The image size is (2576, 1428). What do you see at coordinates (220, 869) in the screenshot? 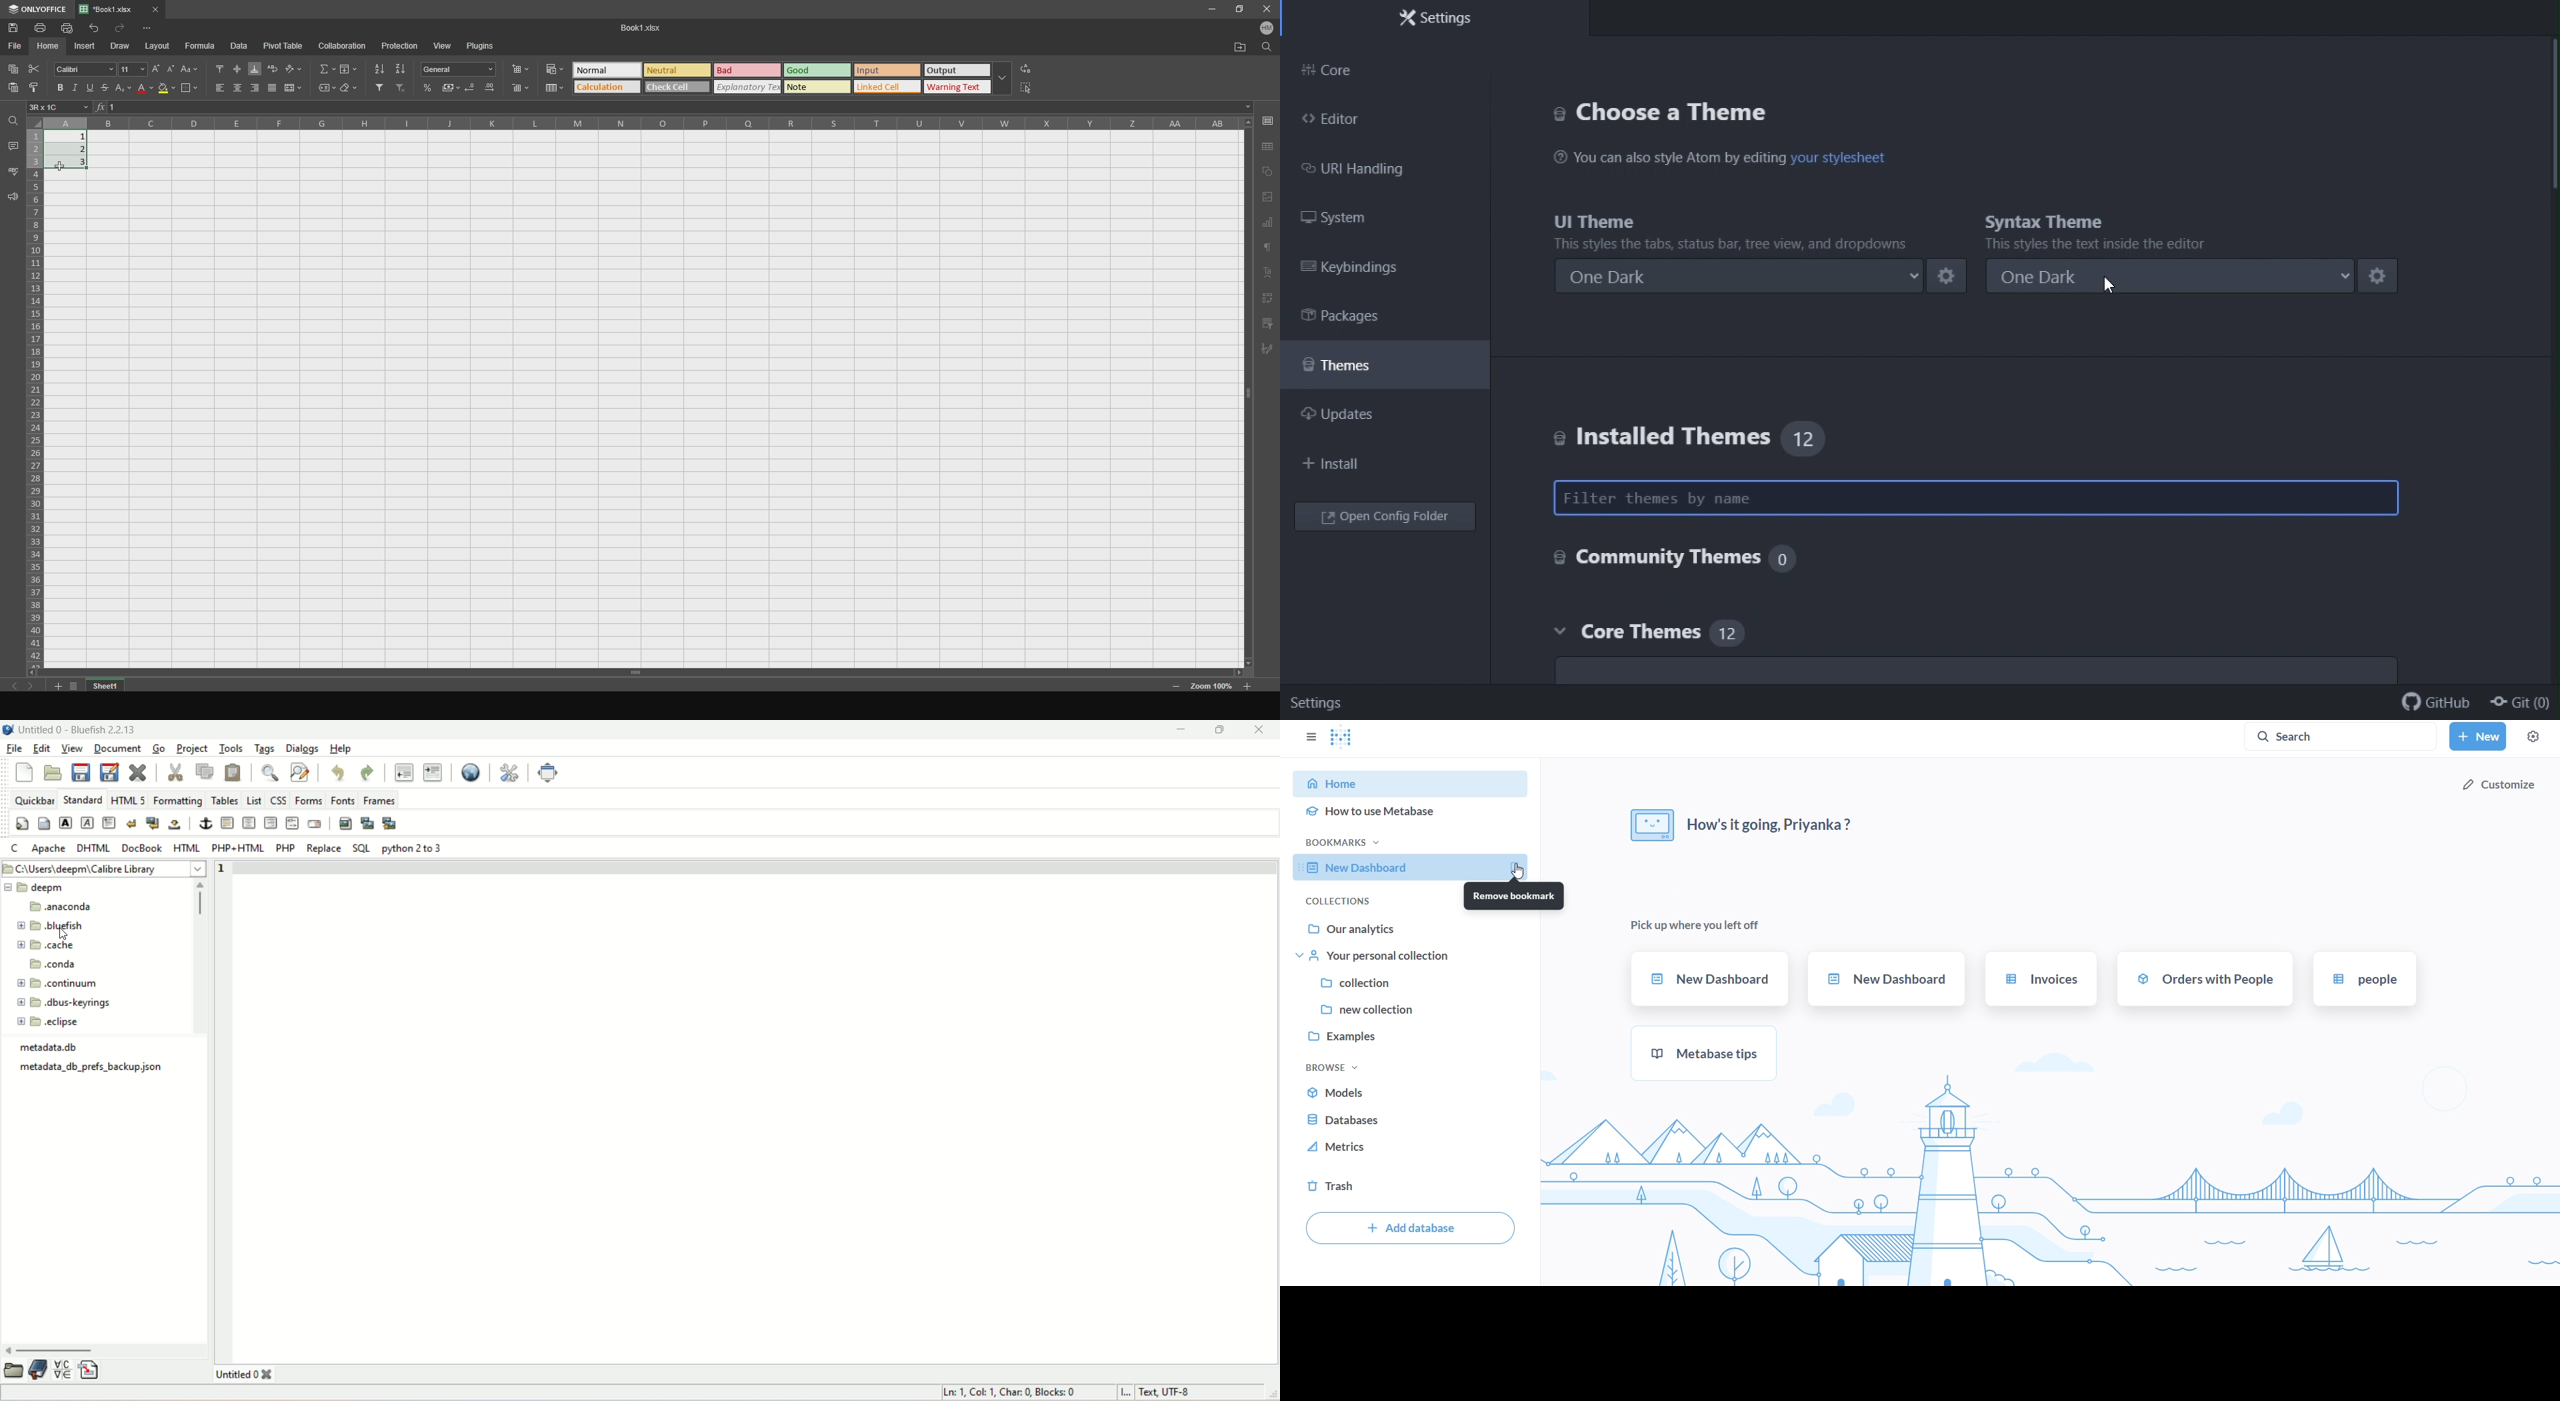
I see `line number` at bounding box center [220, 869].